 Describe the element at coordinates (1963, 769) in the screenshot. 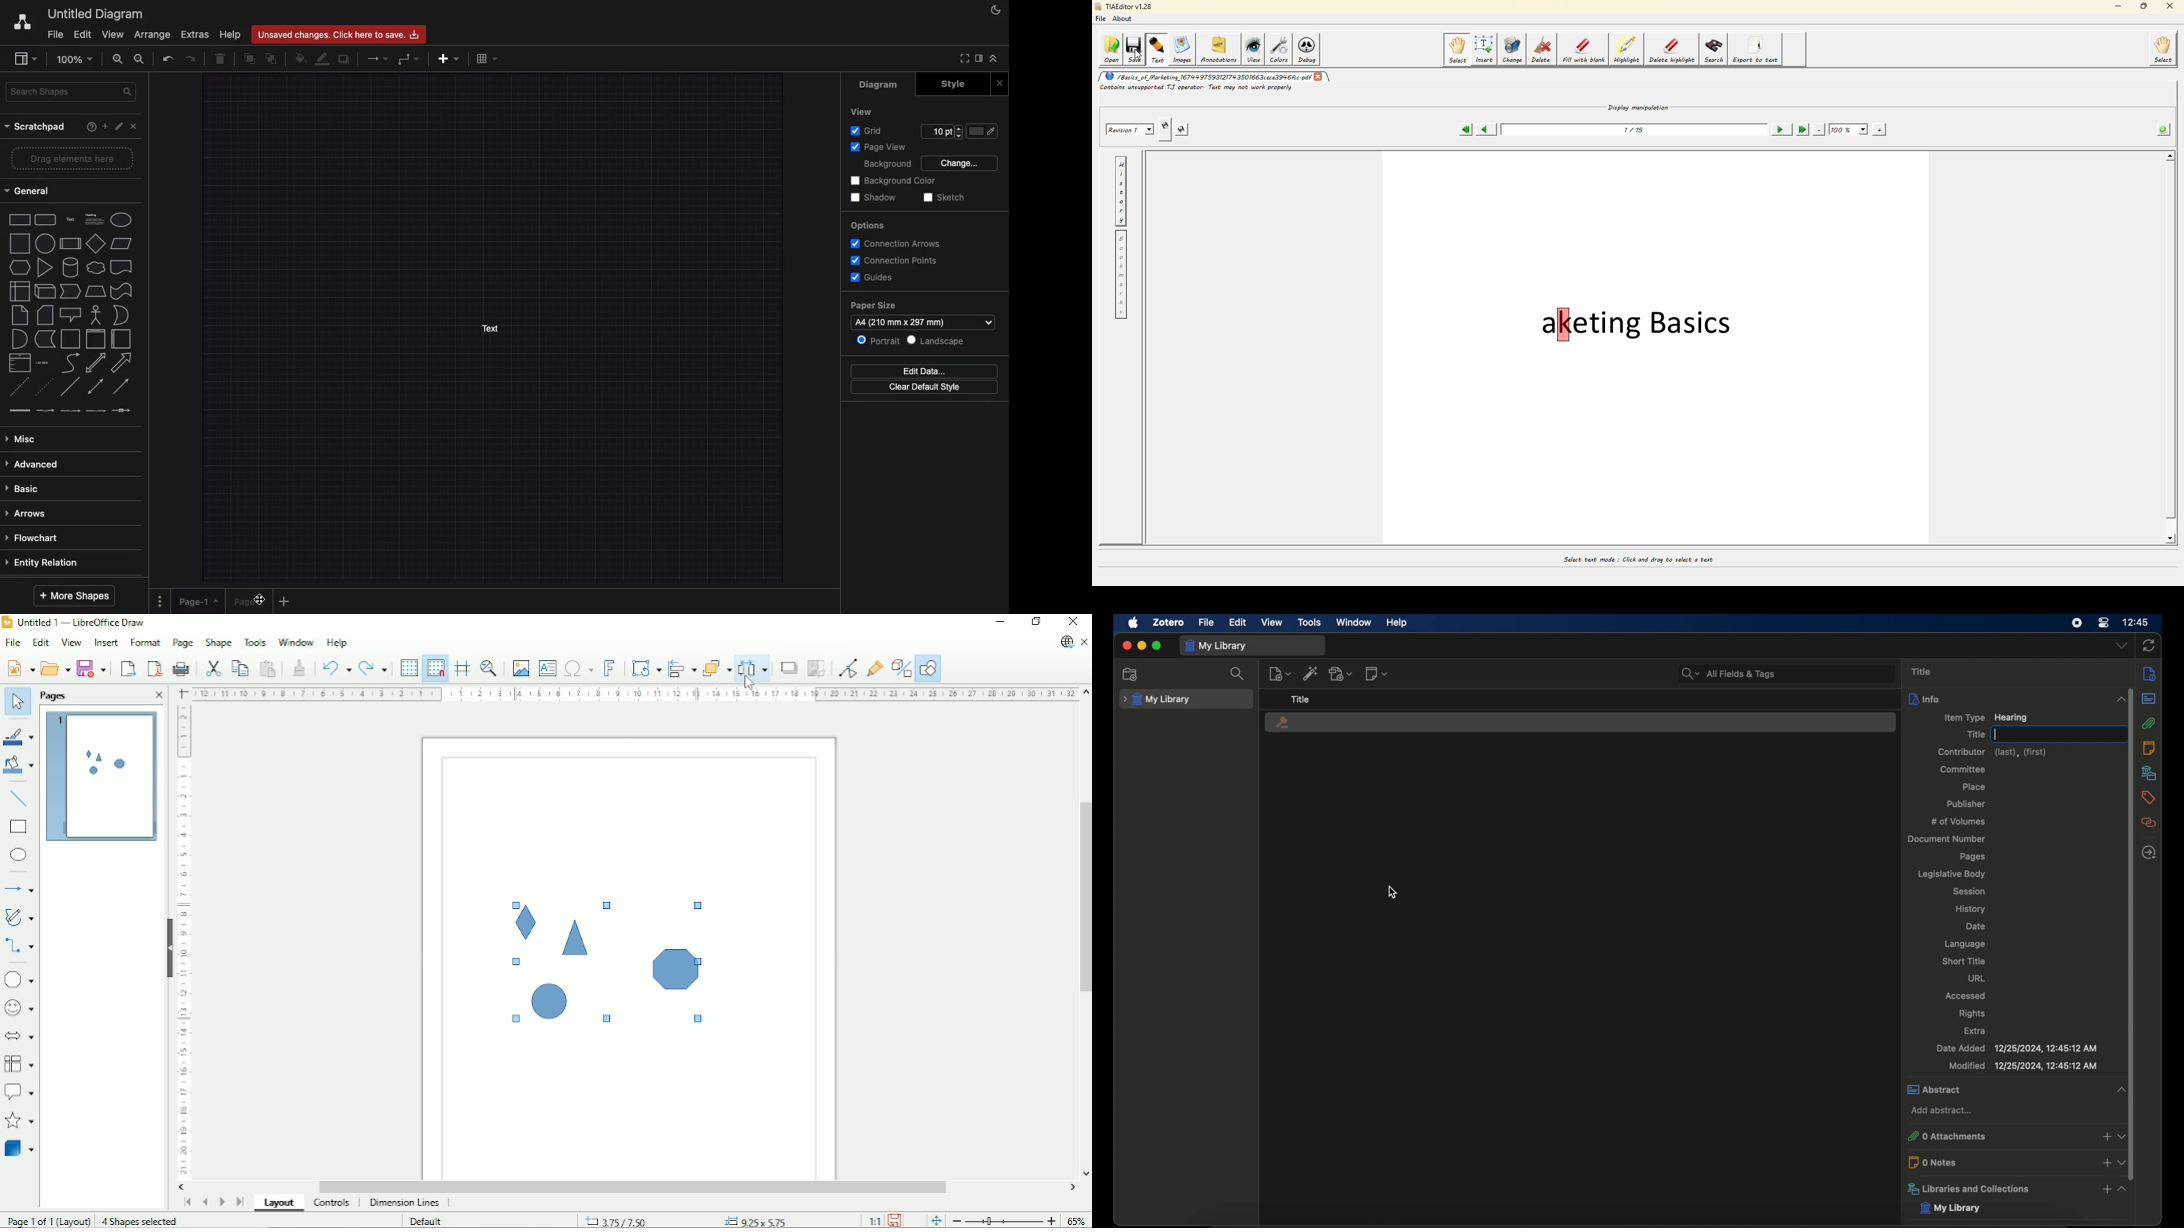

I see `committee` at that location.